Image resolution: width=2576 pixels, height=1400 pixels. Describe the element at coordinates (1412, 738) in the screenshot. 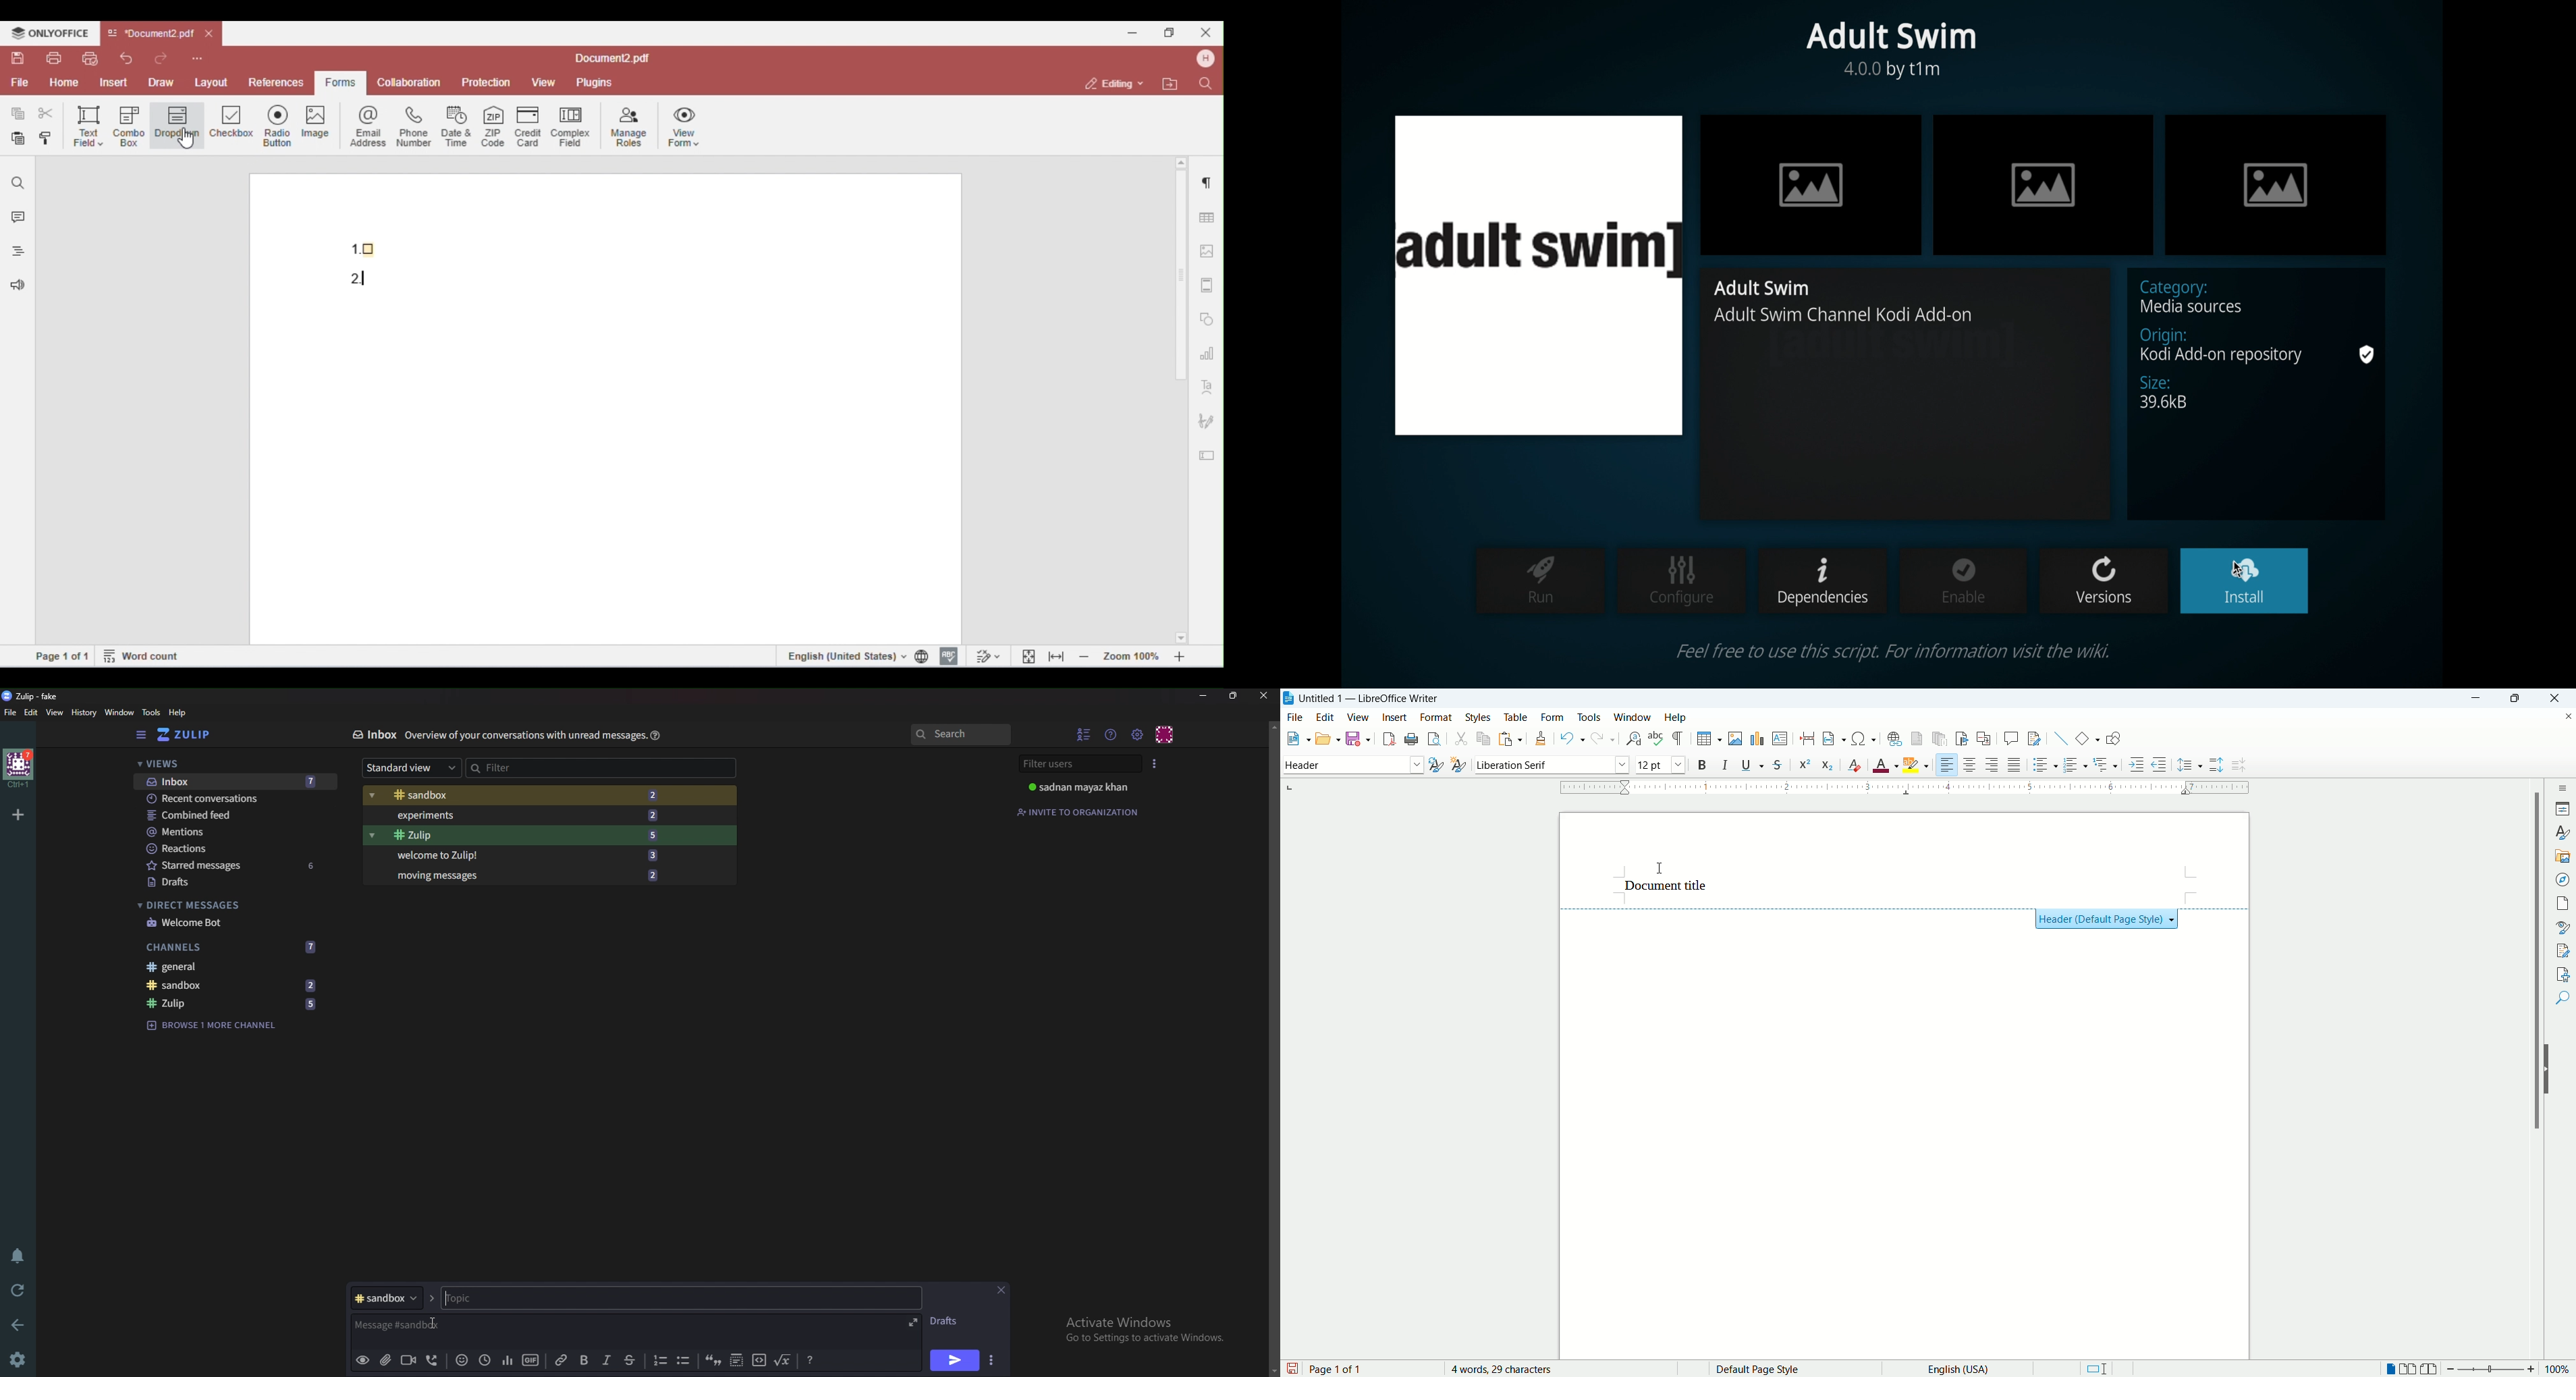

I see `print` at that location.